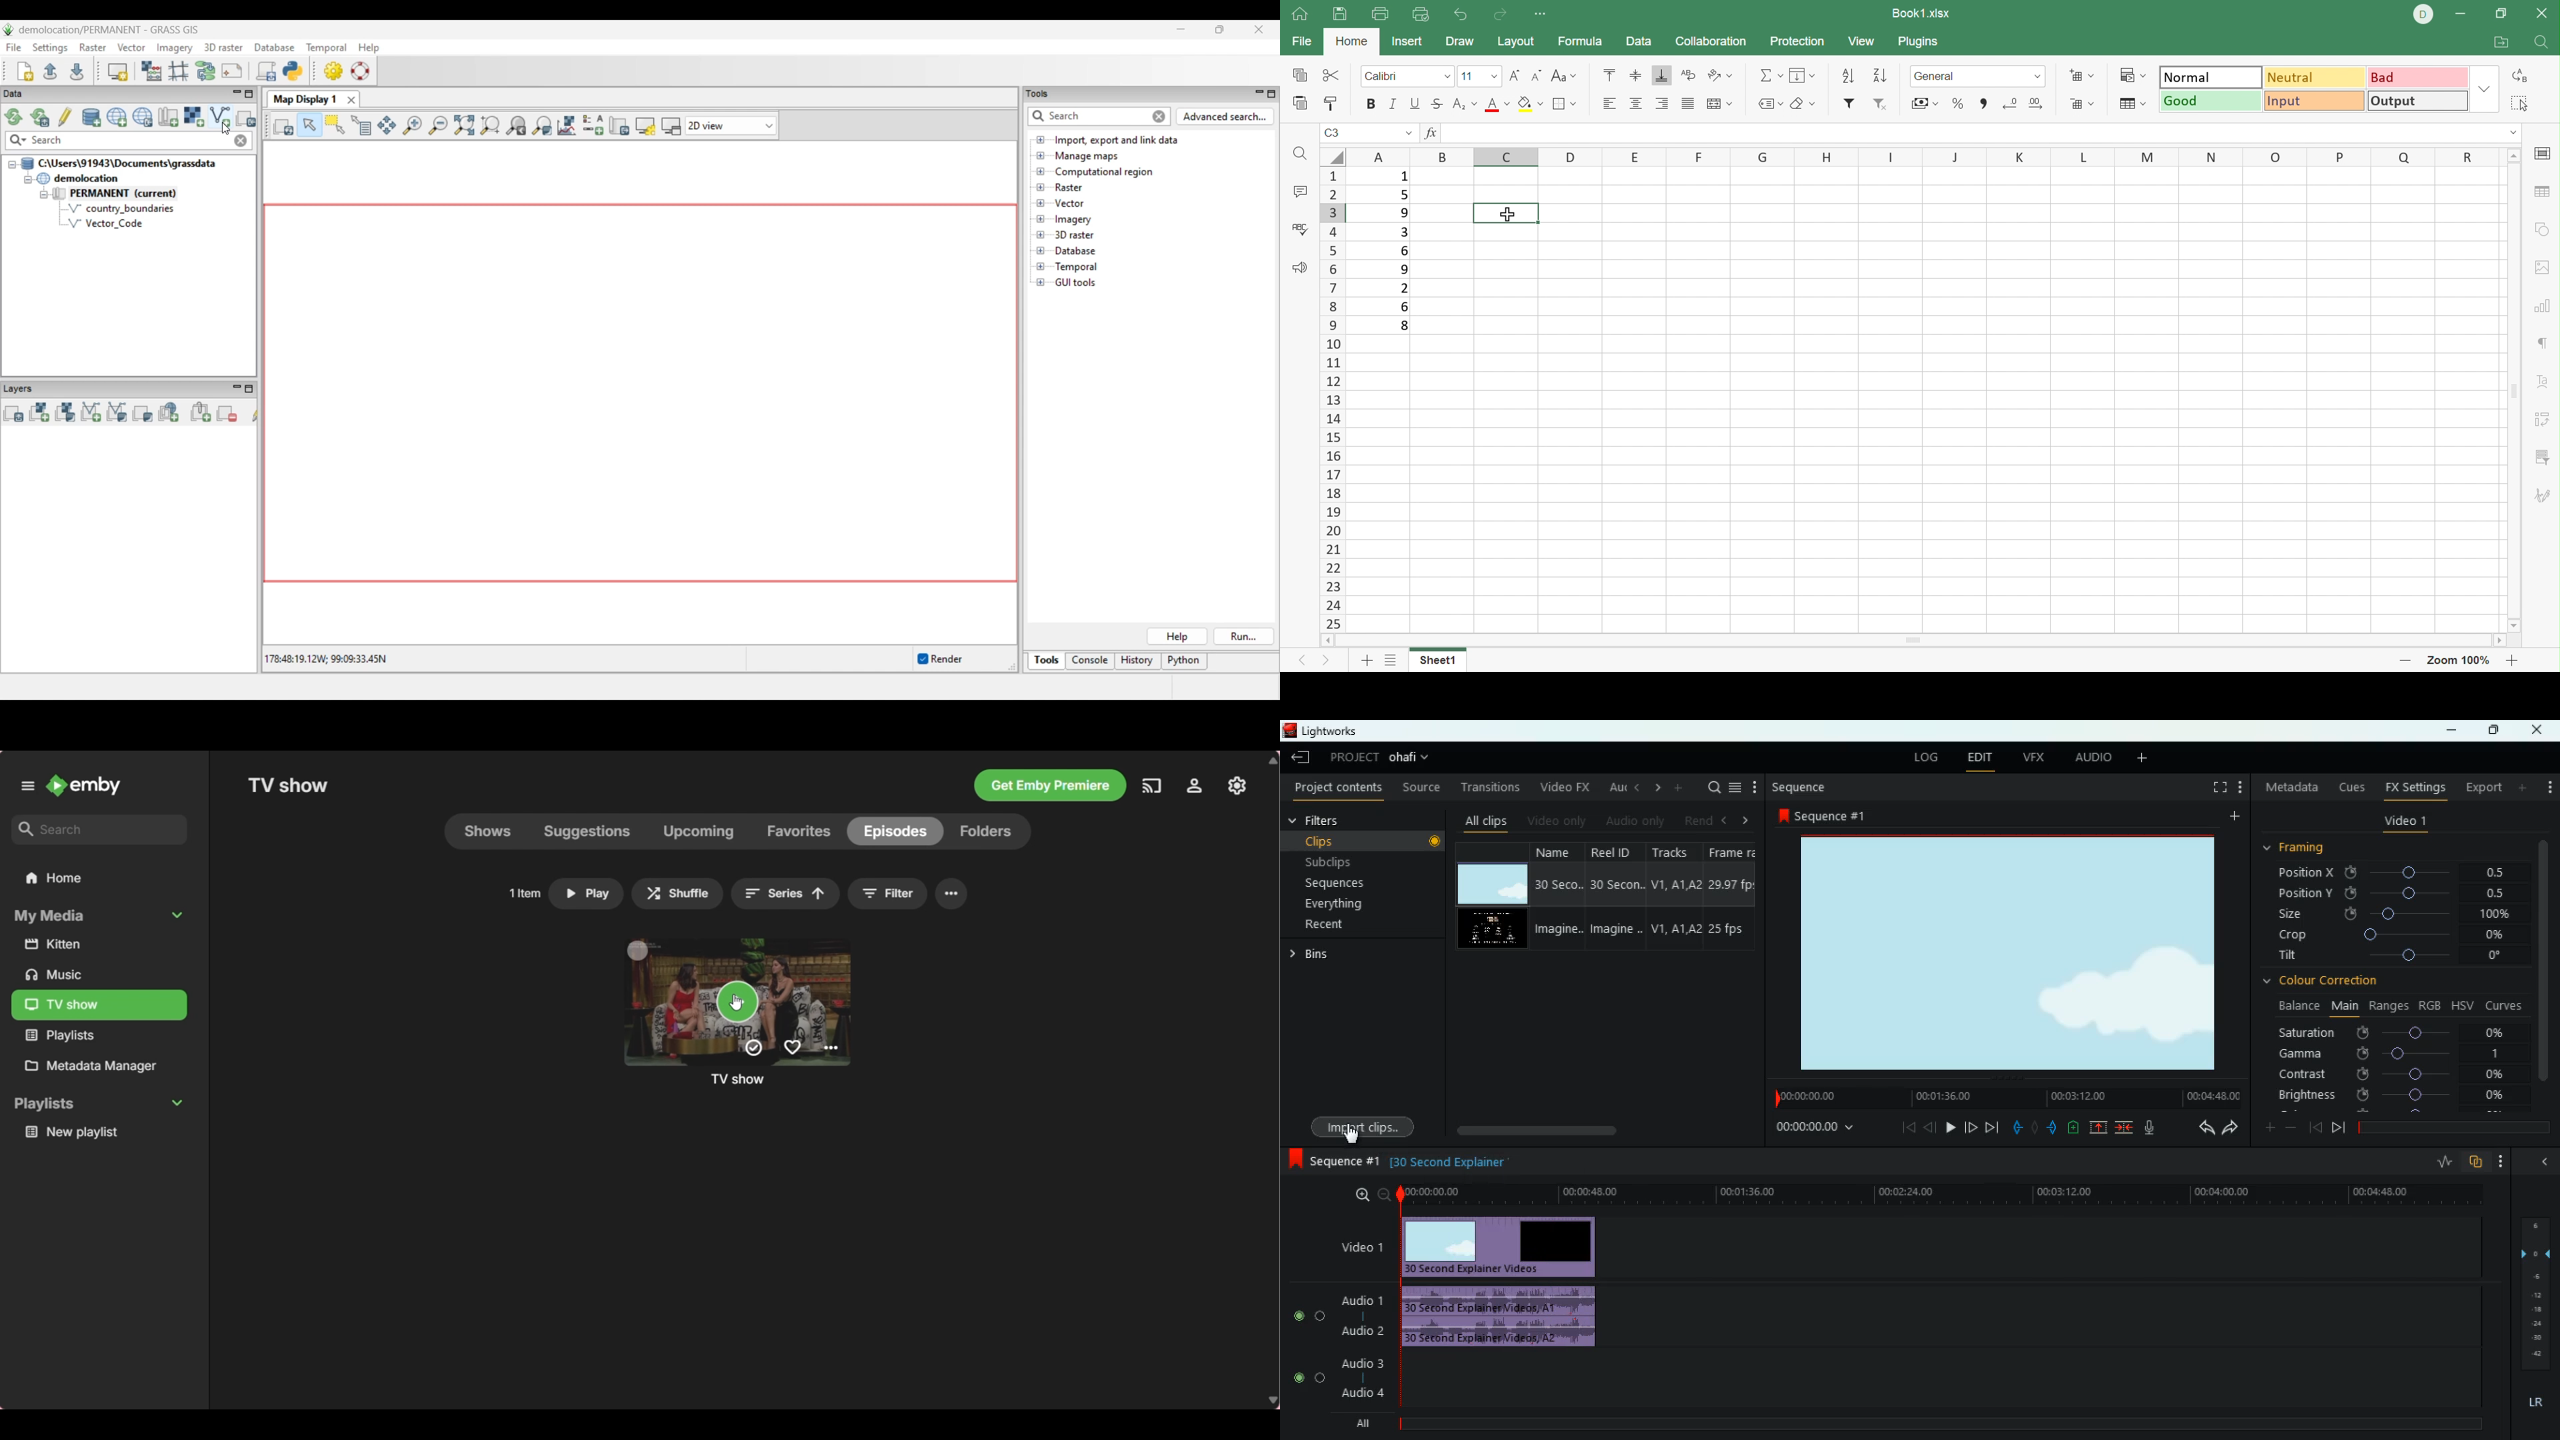 This screenshot has width=2576, height=1456. Describe the element at coordinates (2034, 1126) in the screenshot. I see `hold` at that location.